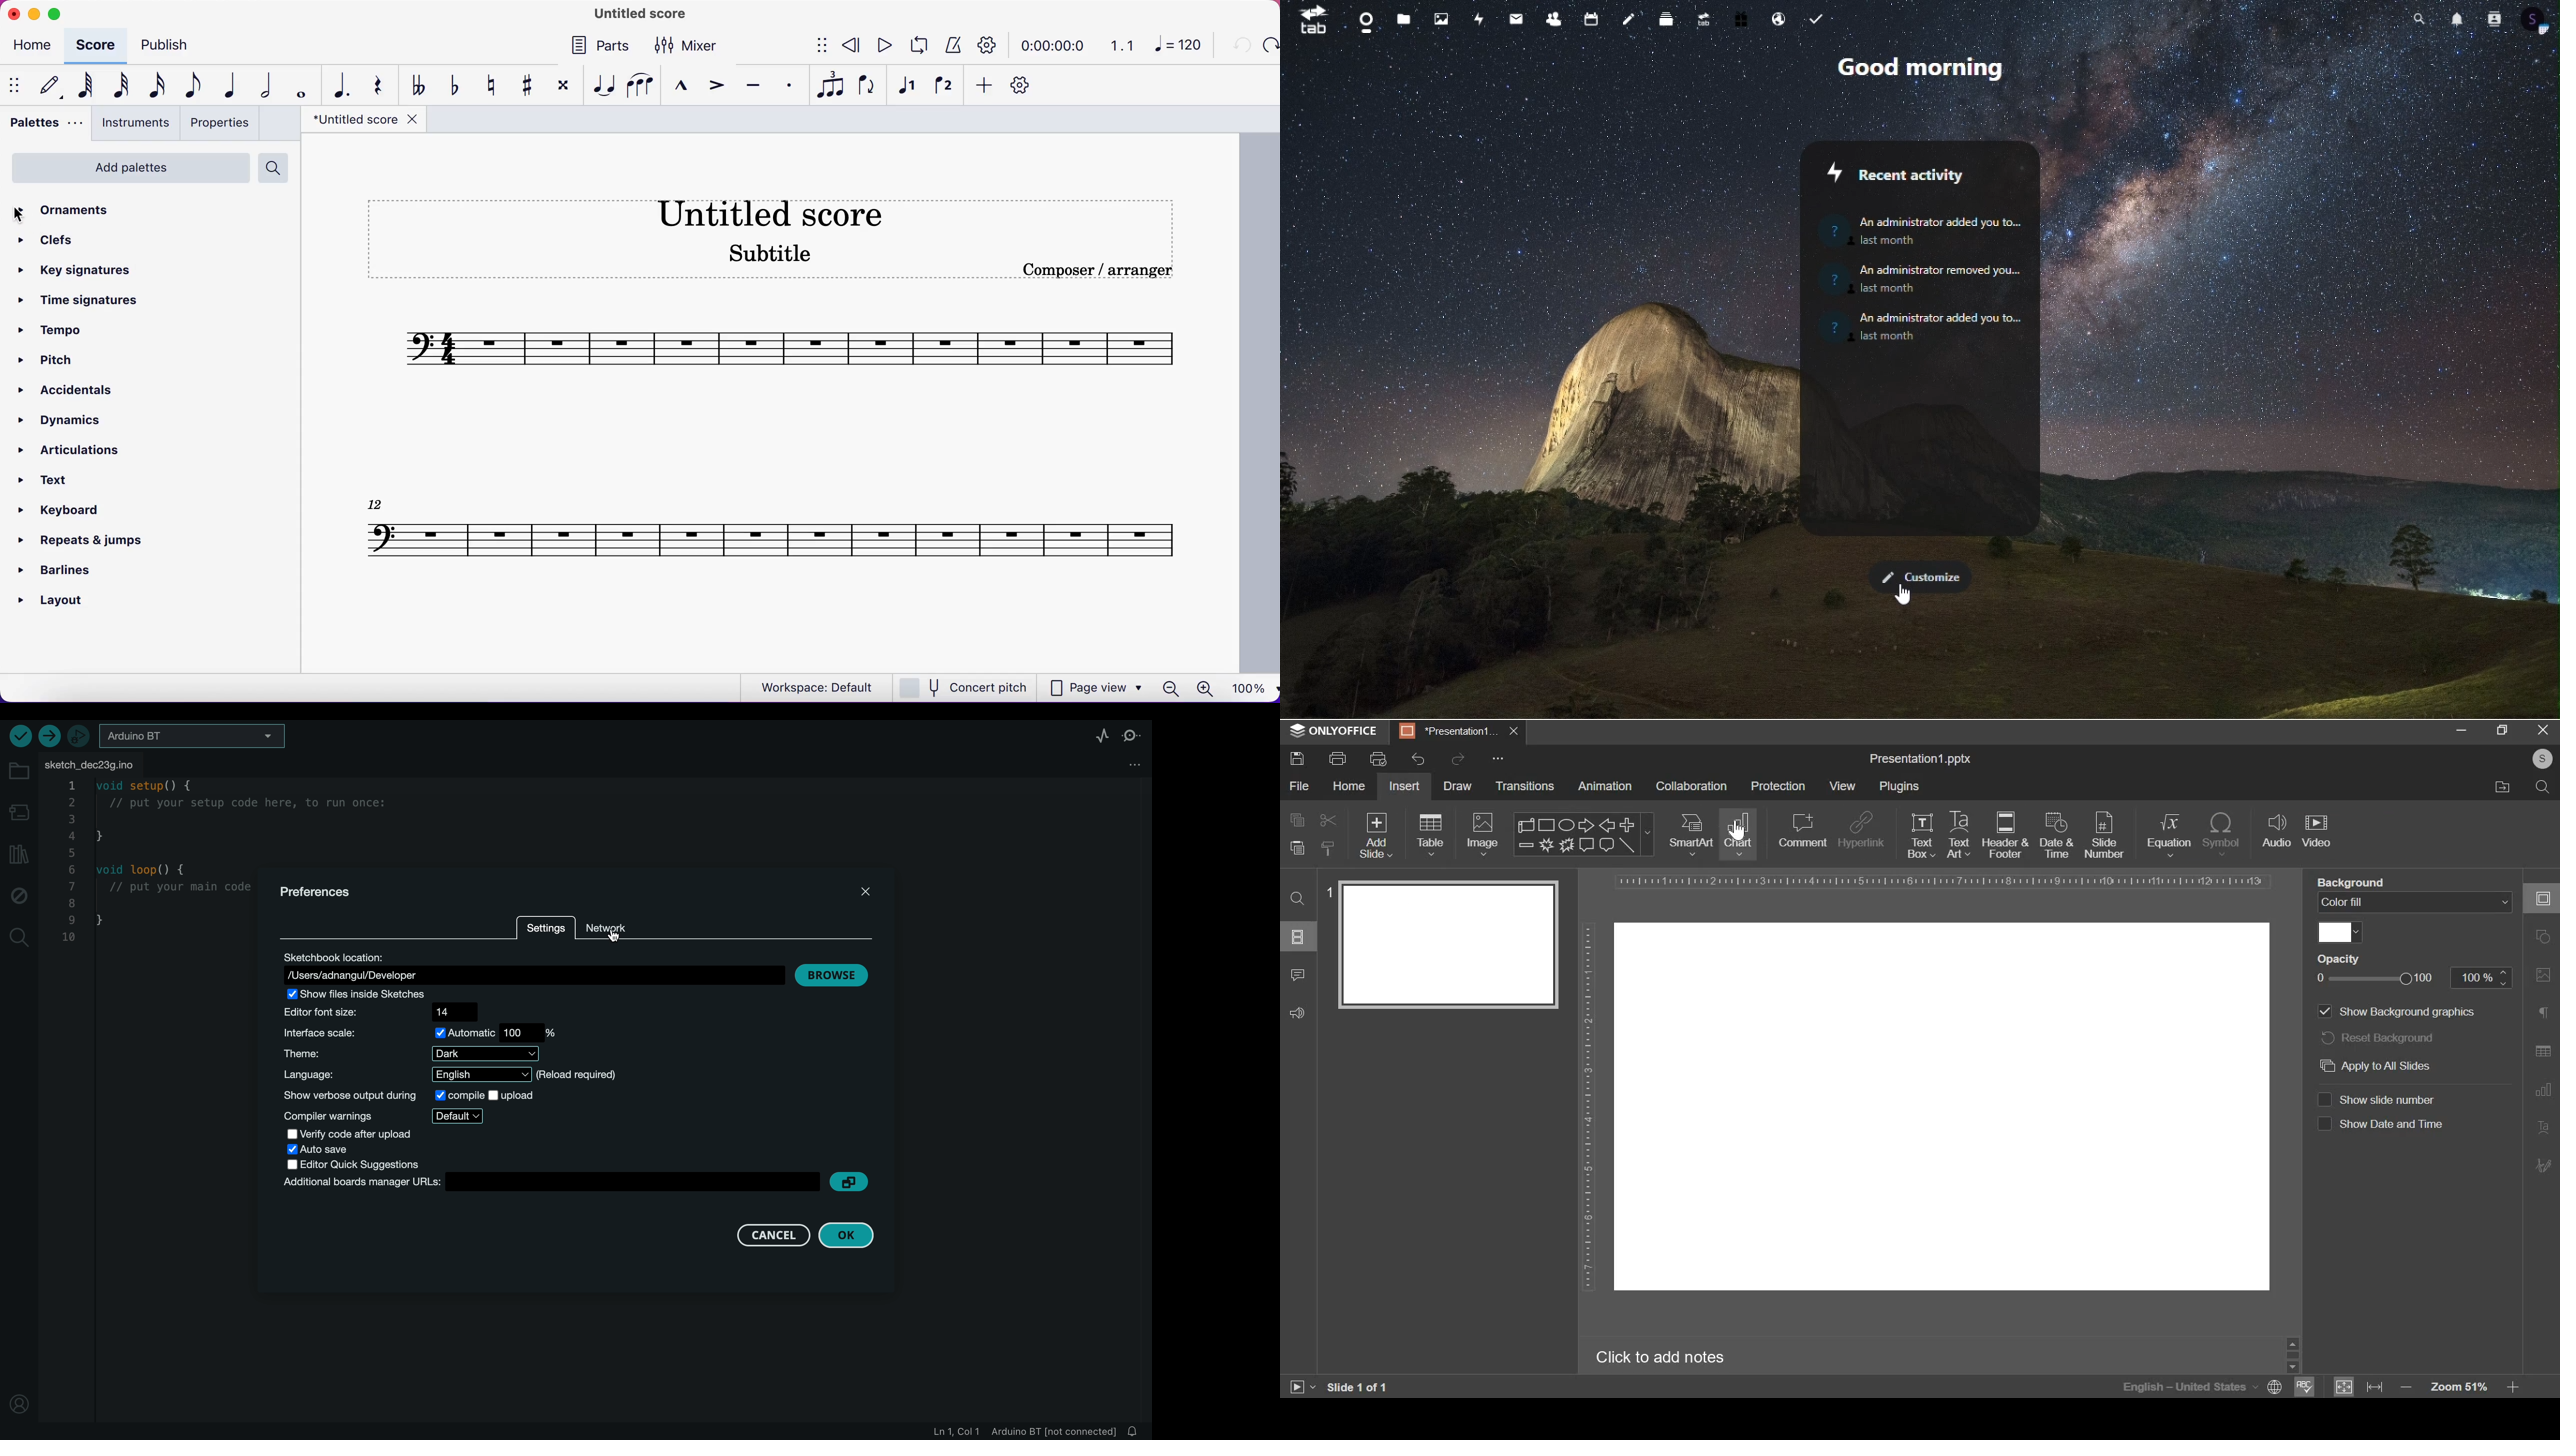 The width and height of the screenshot is (2576, 1456). Describe the element at coordinates (1297, 759) in the screenshot. I see `save` at that location.